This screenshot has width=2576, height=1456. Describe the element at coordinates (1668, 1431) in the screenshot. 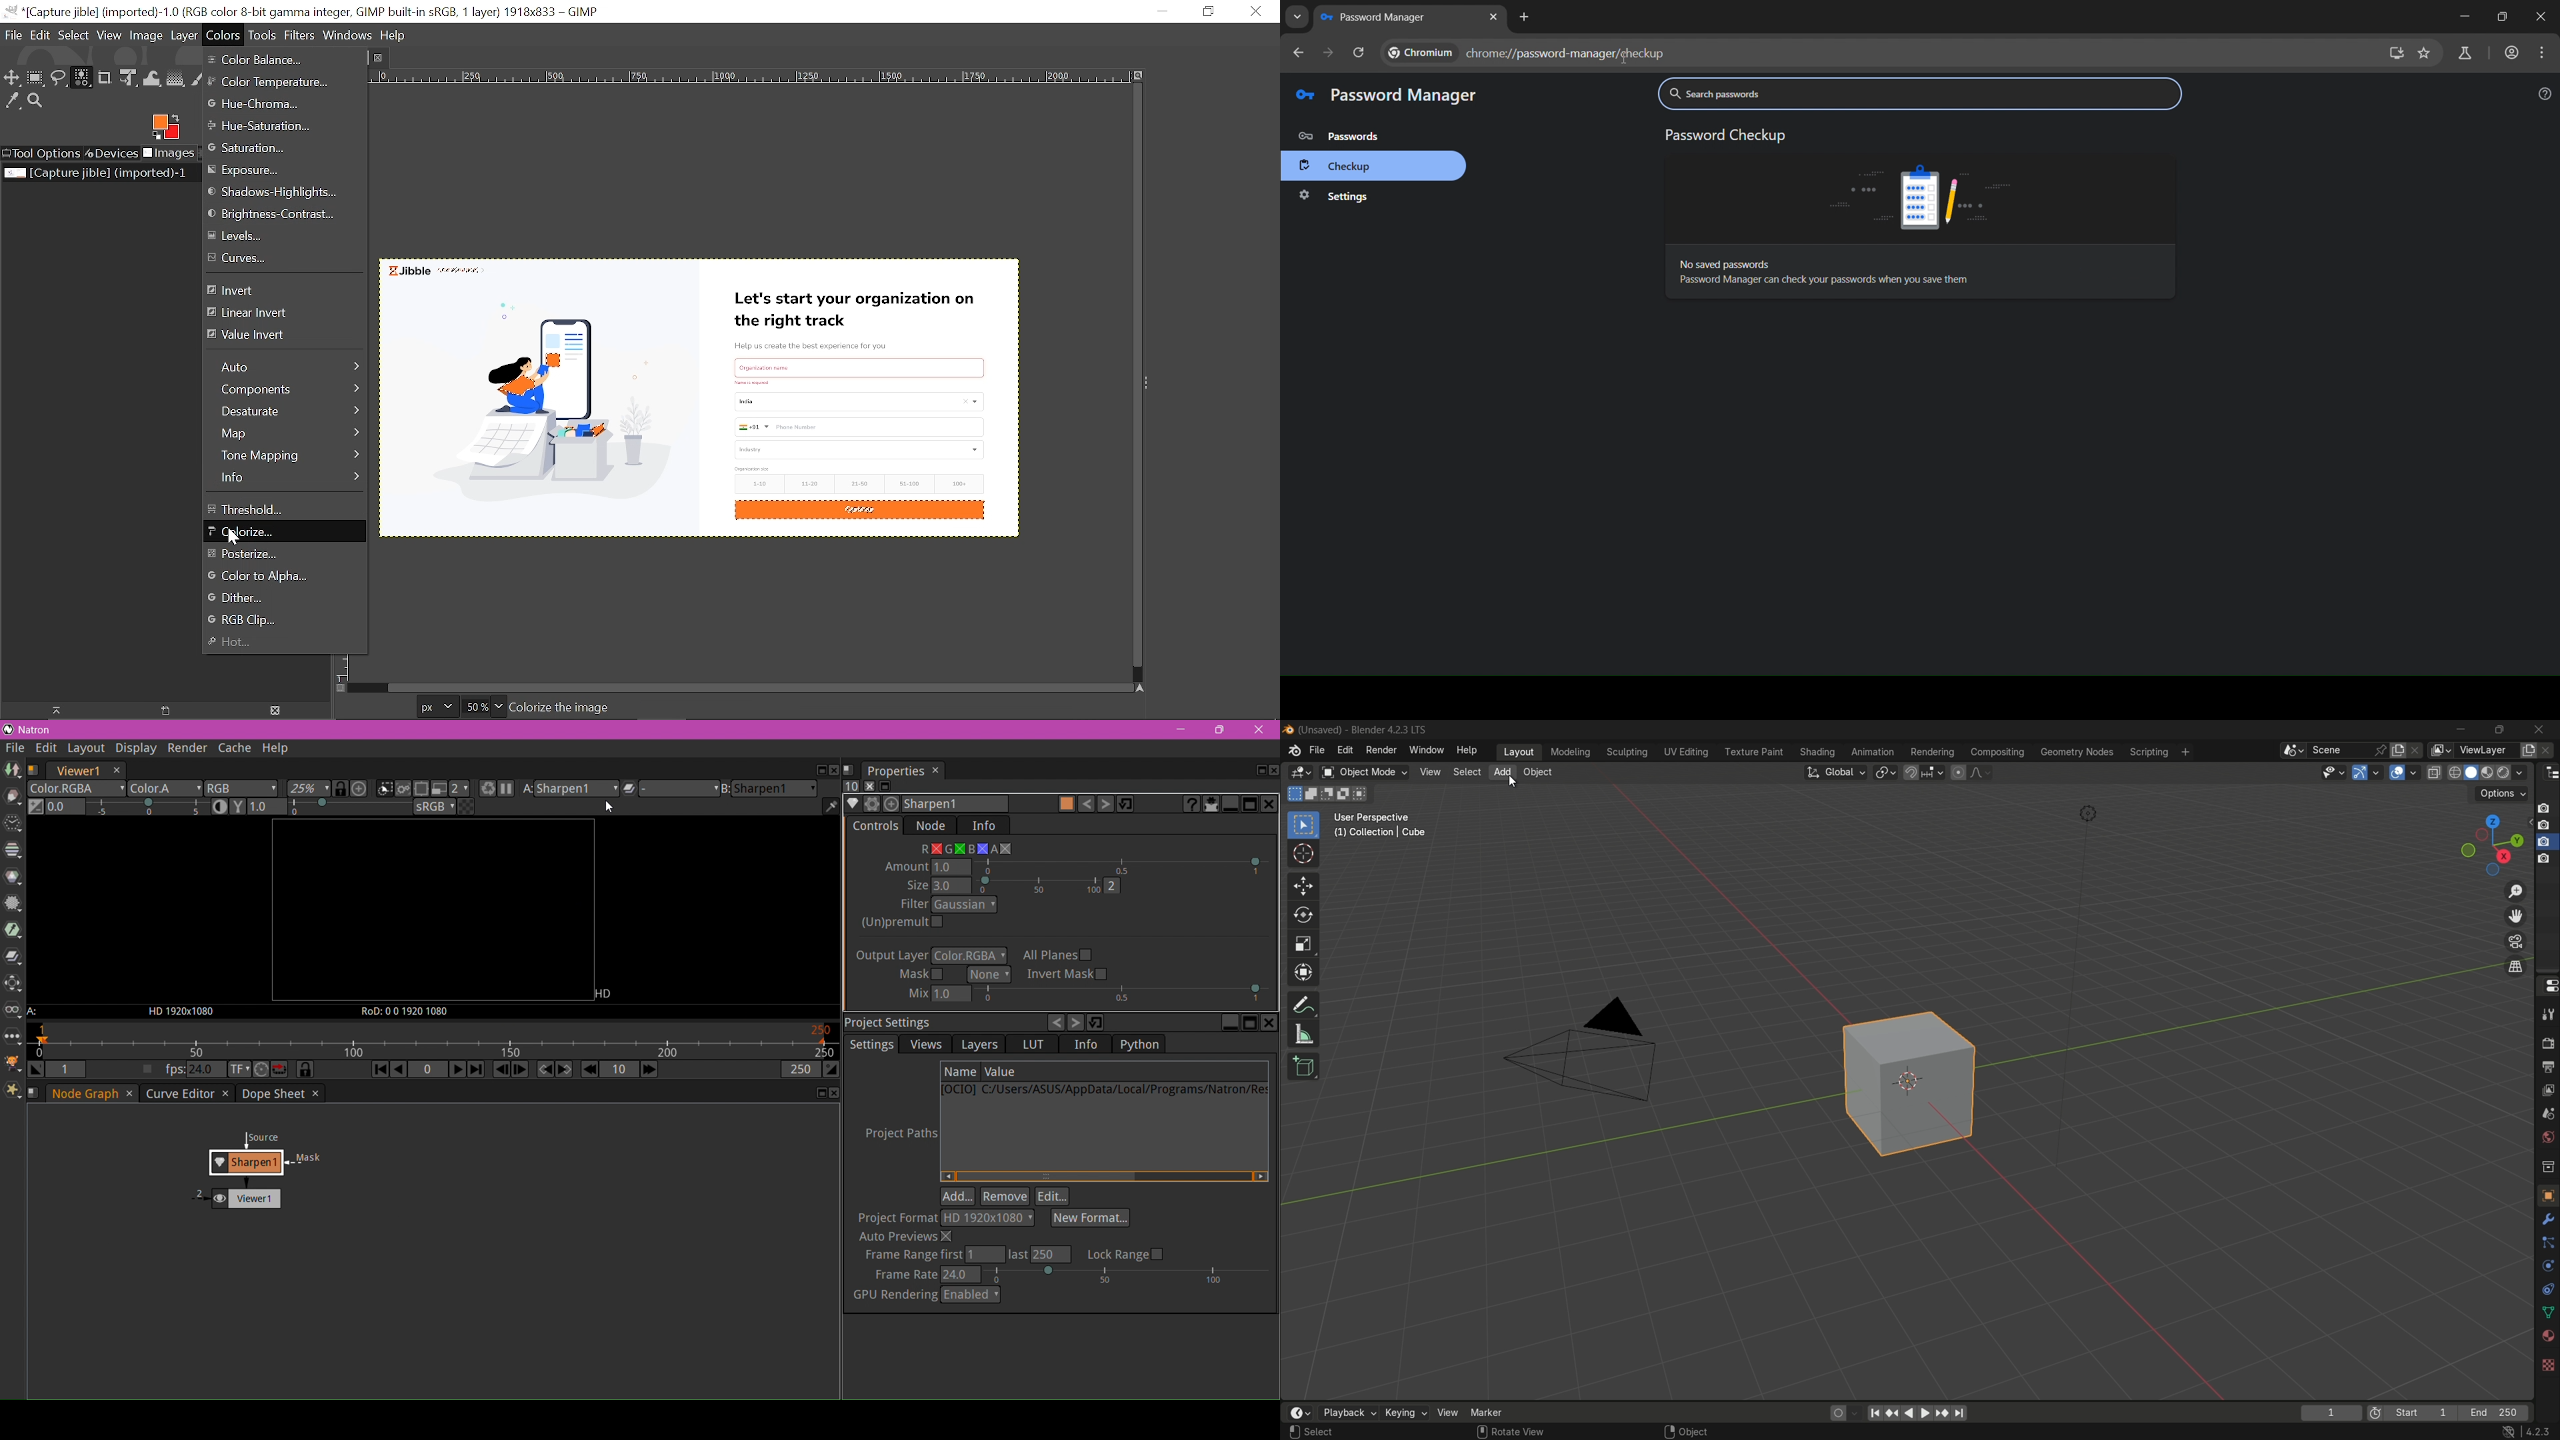

I see `right click mouse` at that location.